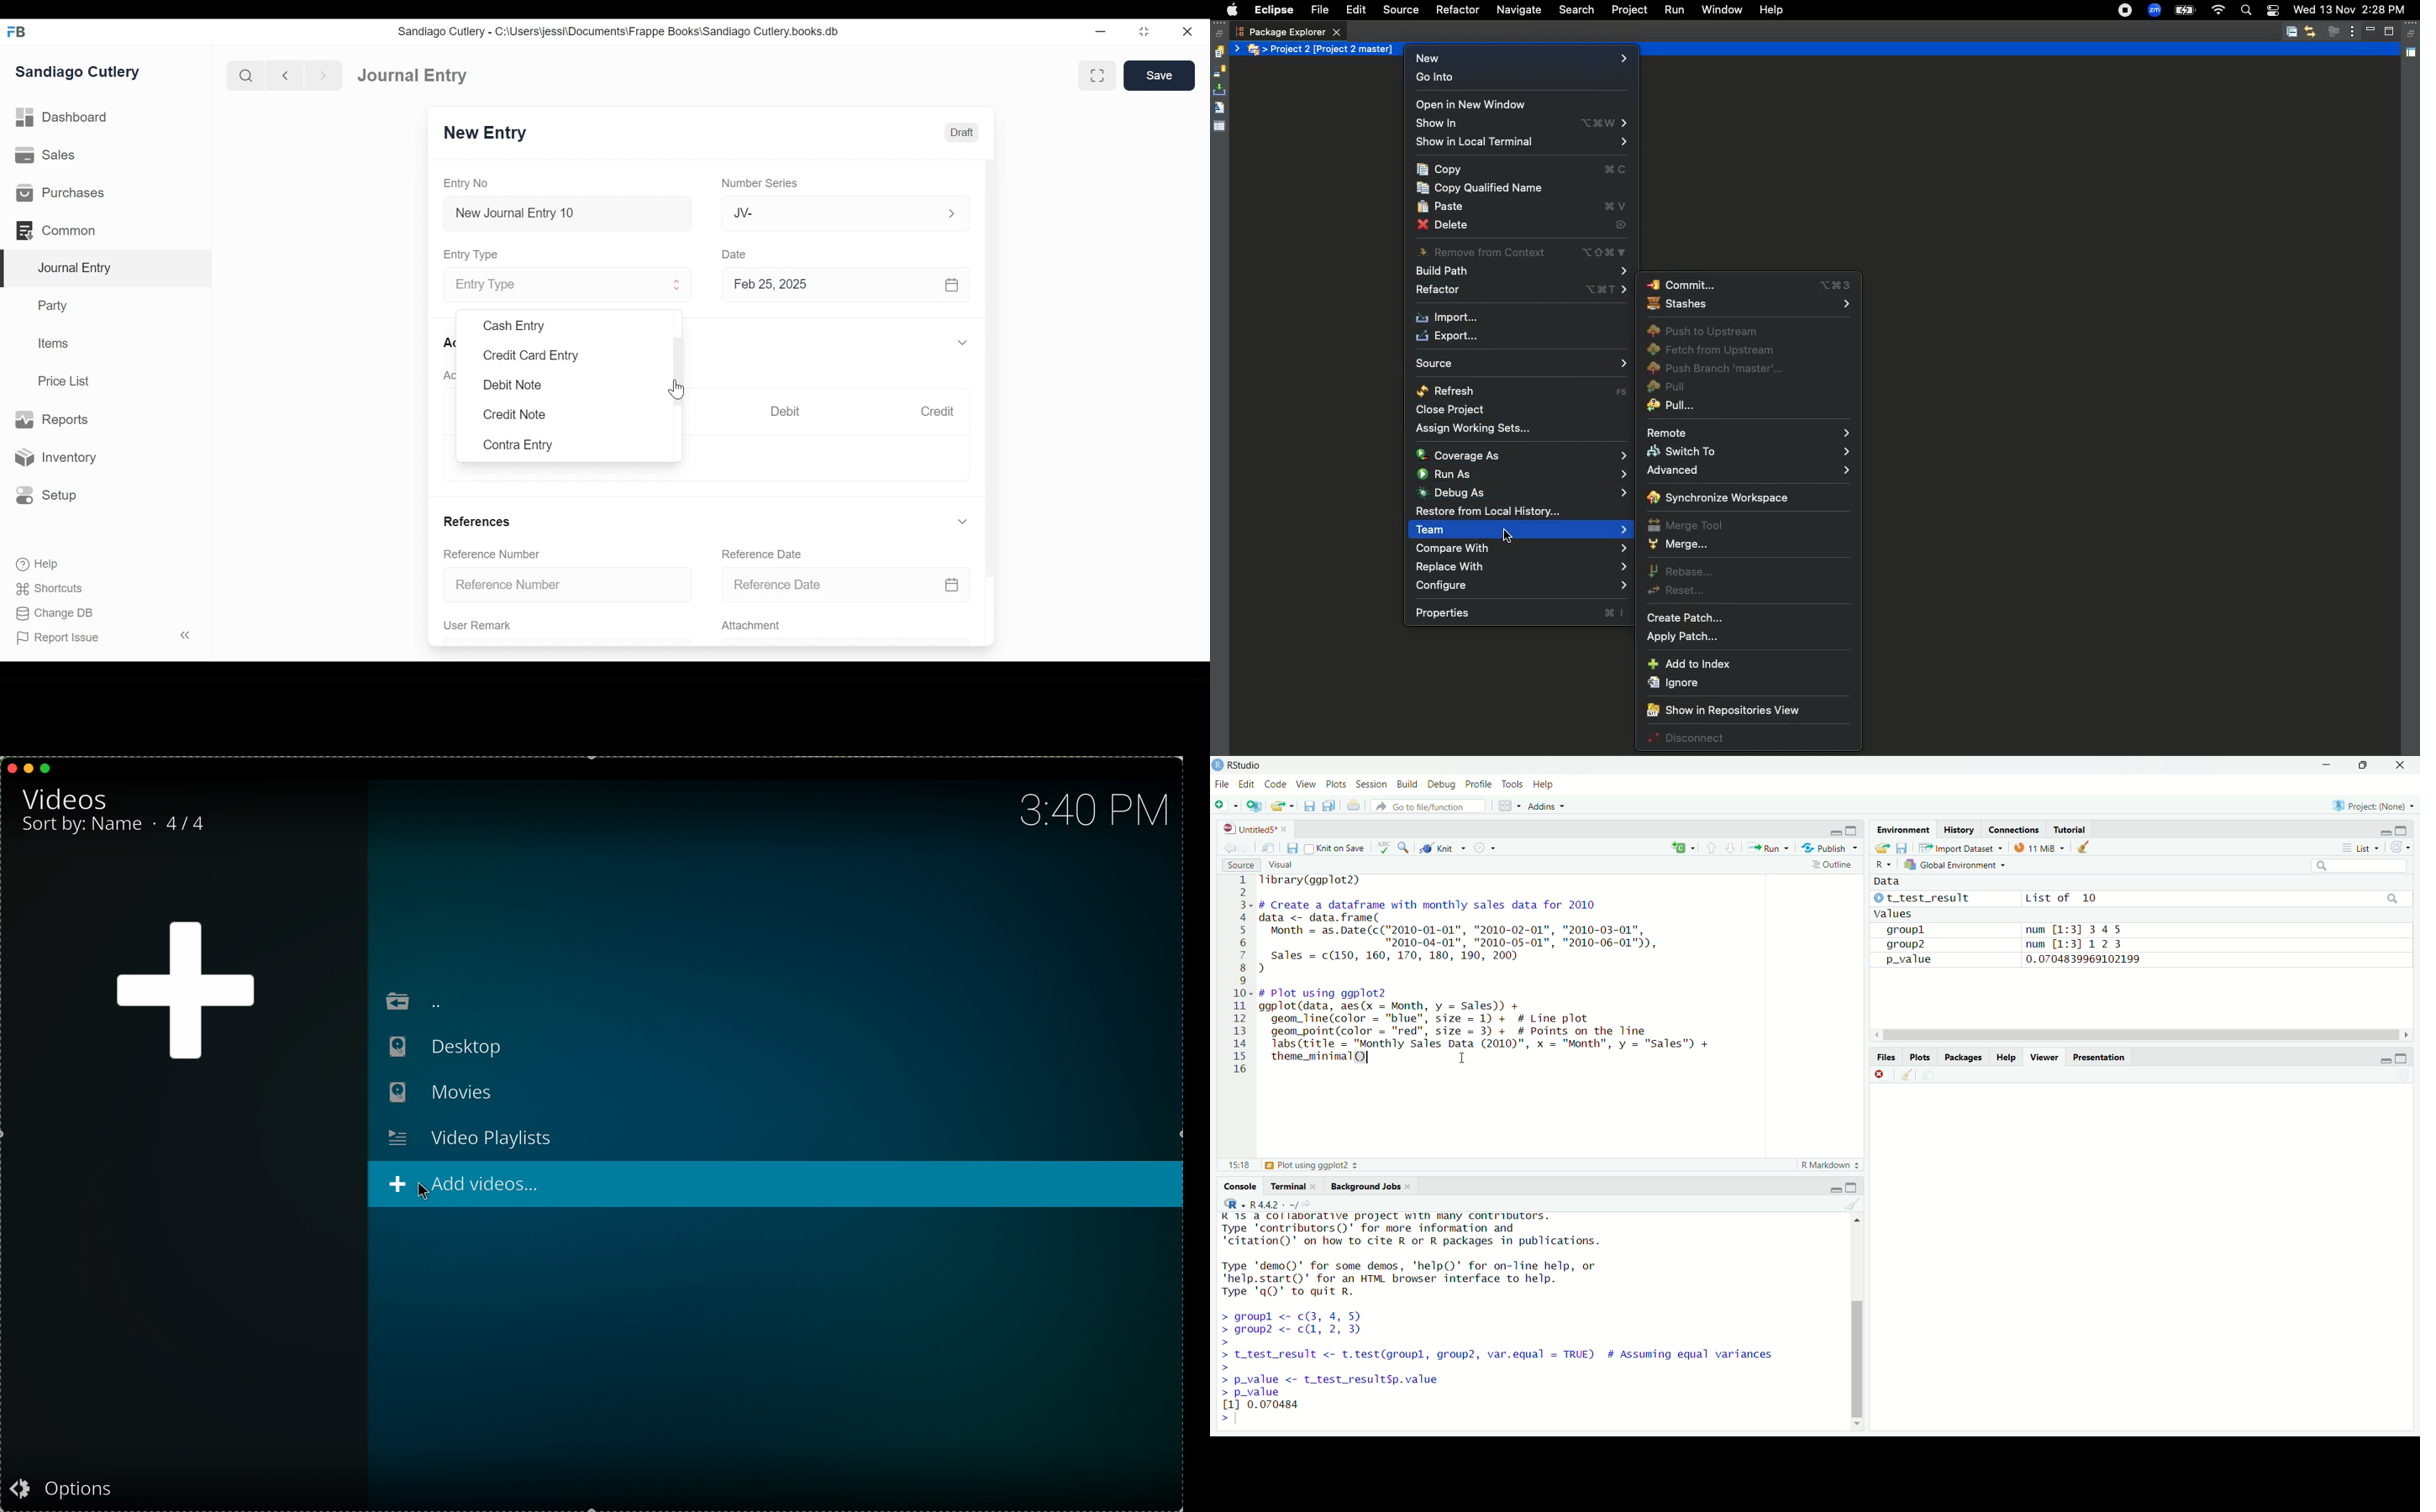 The height and width of the screenshot is (1512, 2436). I want to click on Help, so click(1771, 9).